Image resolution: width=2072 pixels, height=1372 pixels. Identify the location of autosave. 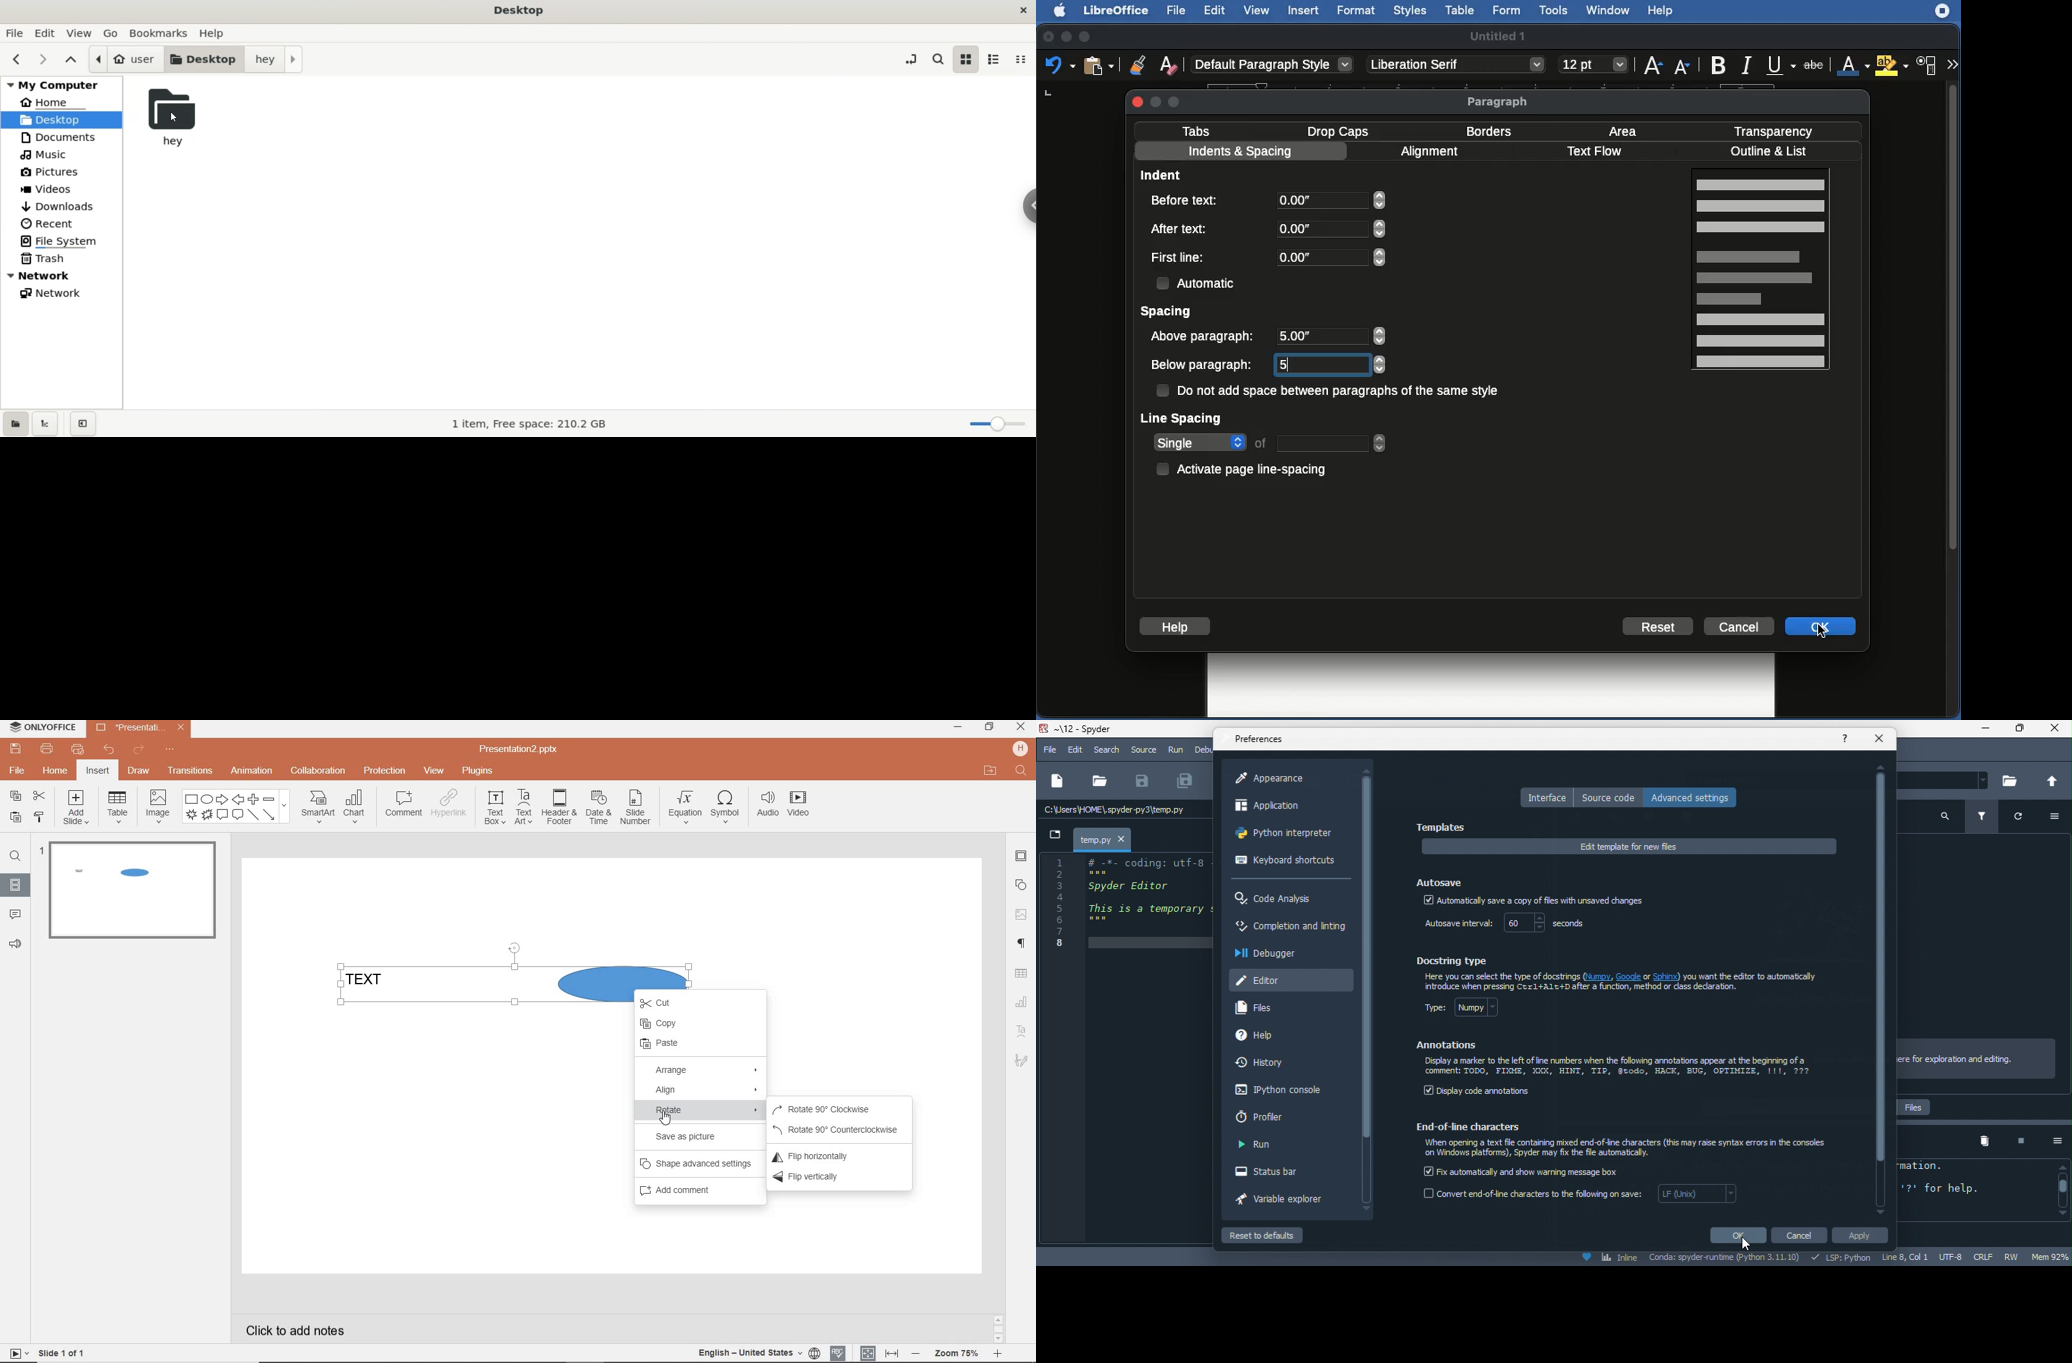
(1442, 880).